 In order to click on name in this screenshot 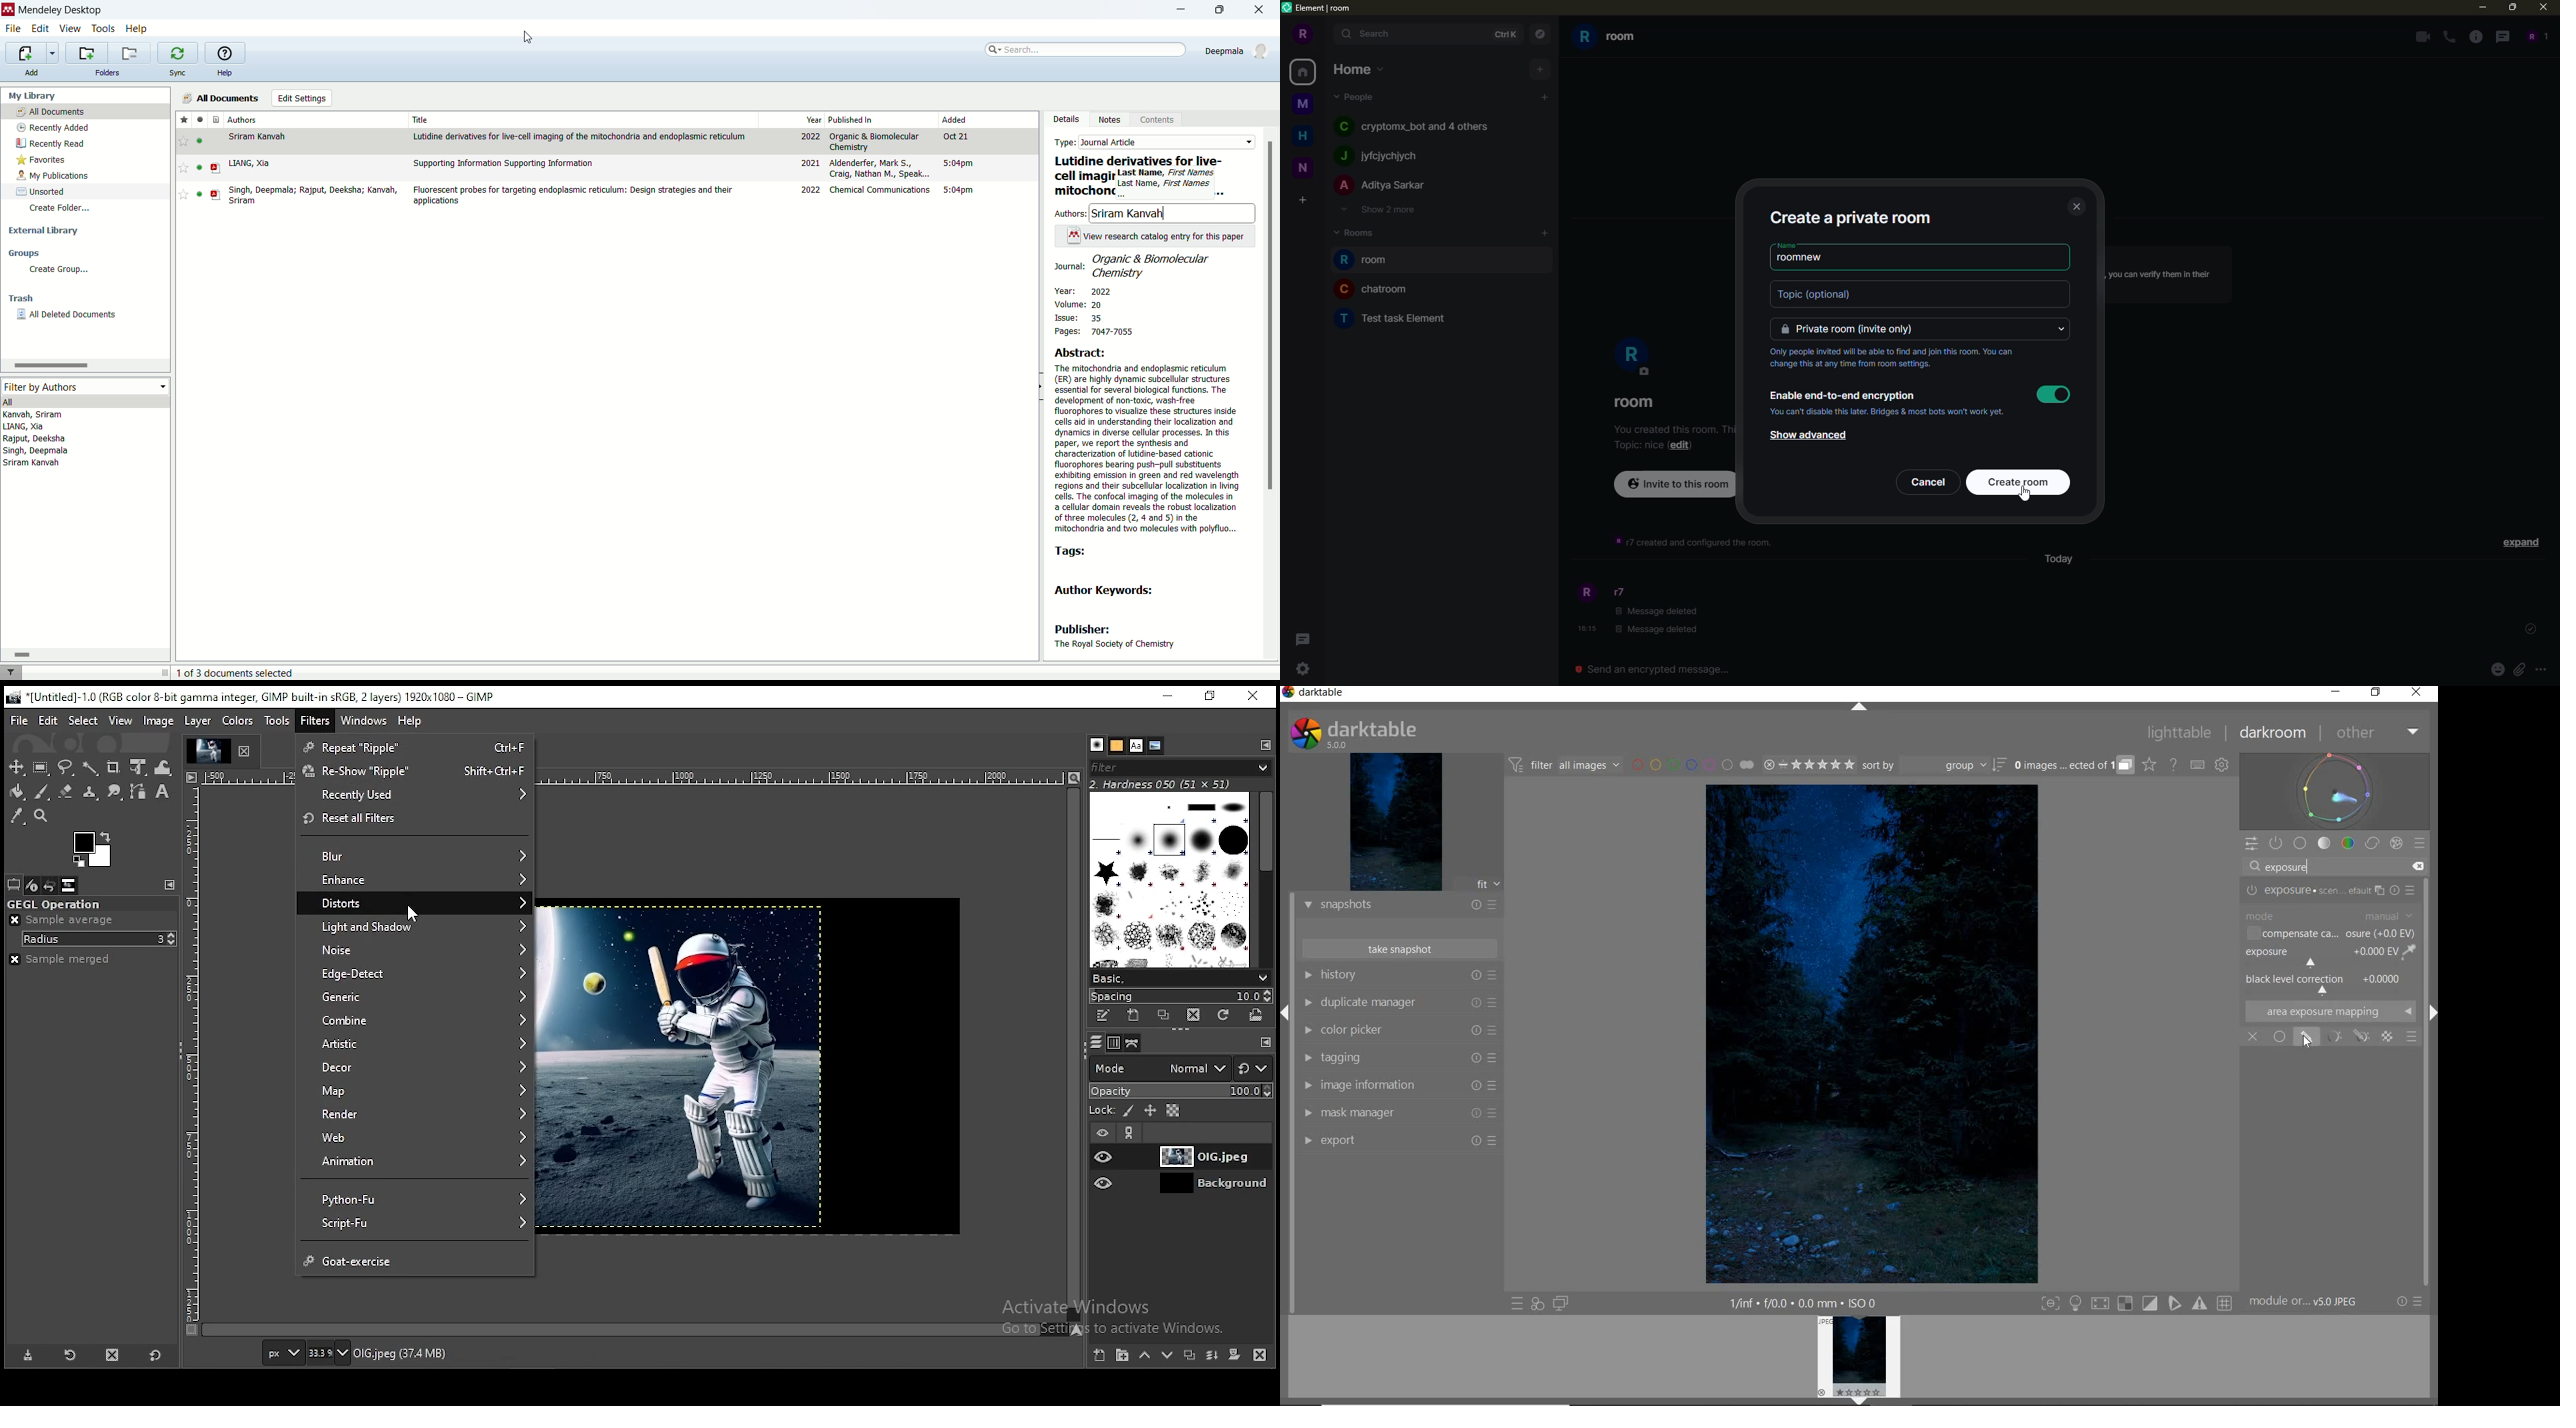, I will do `click(1925, 261)`.